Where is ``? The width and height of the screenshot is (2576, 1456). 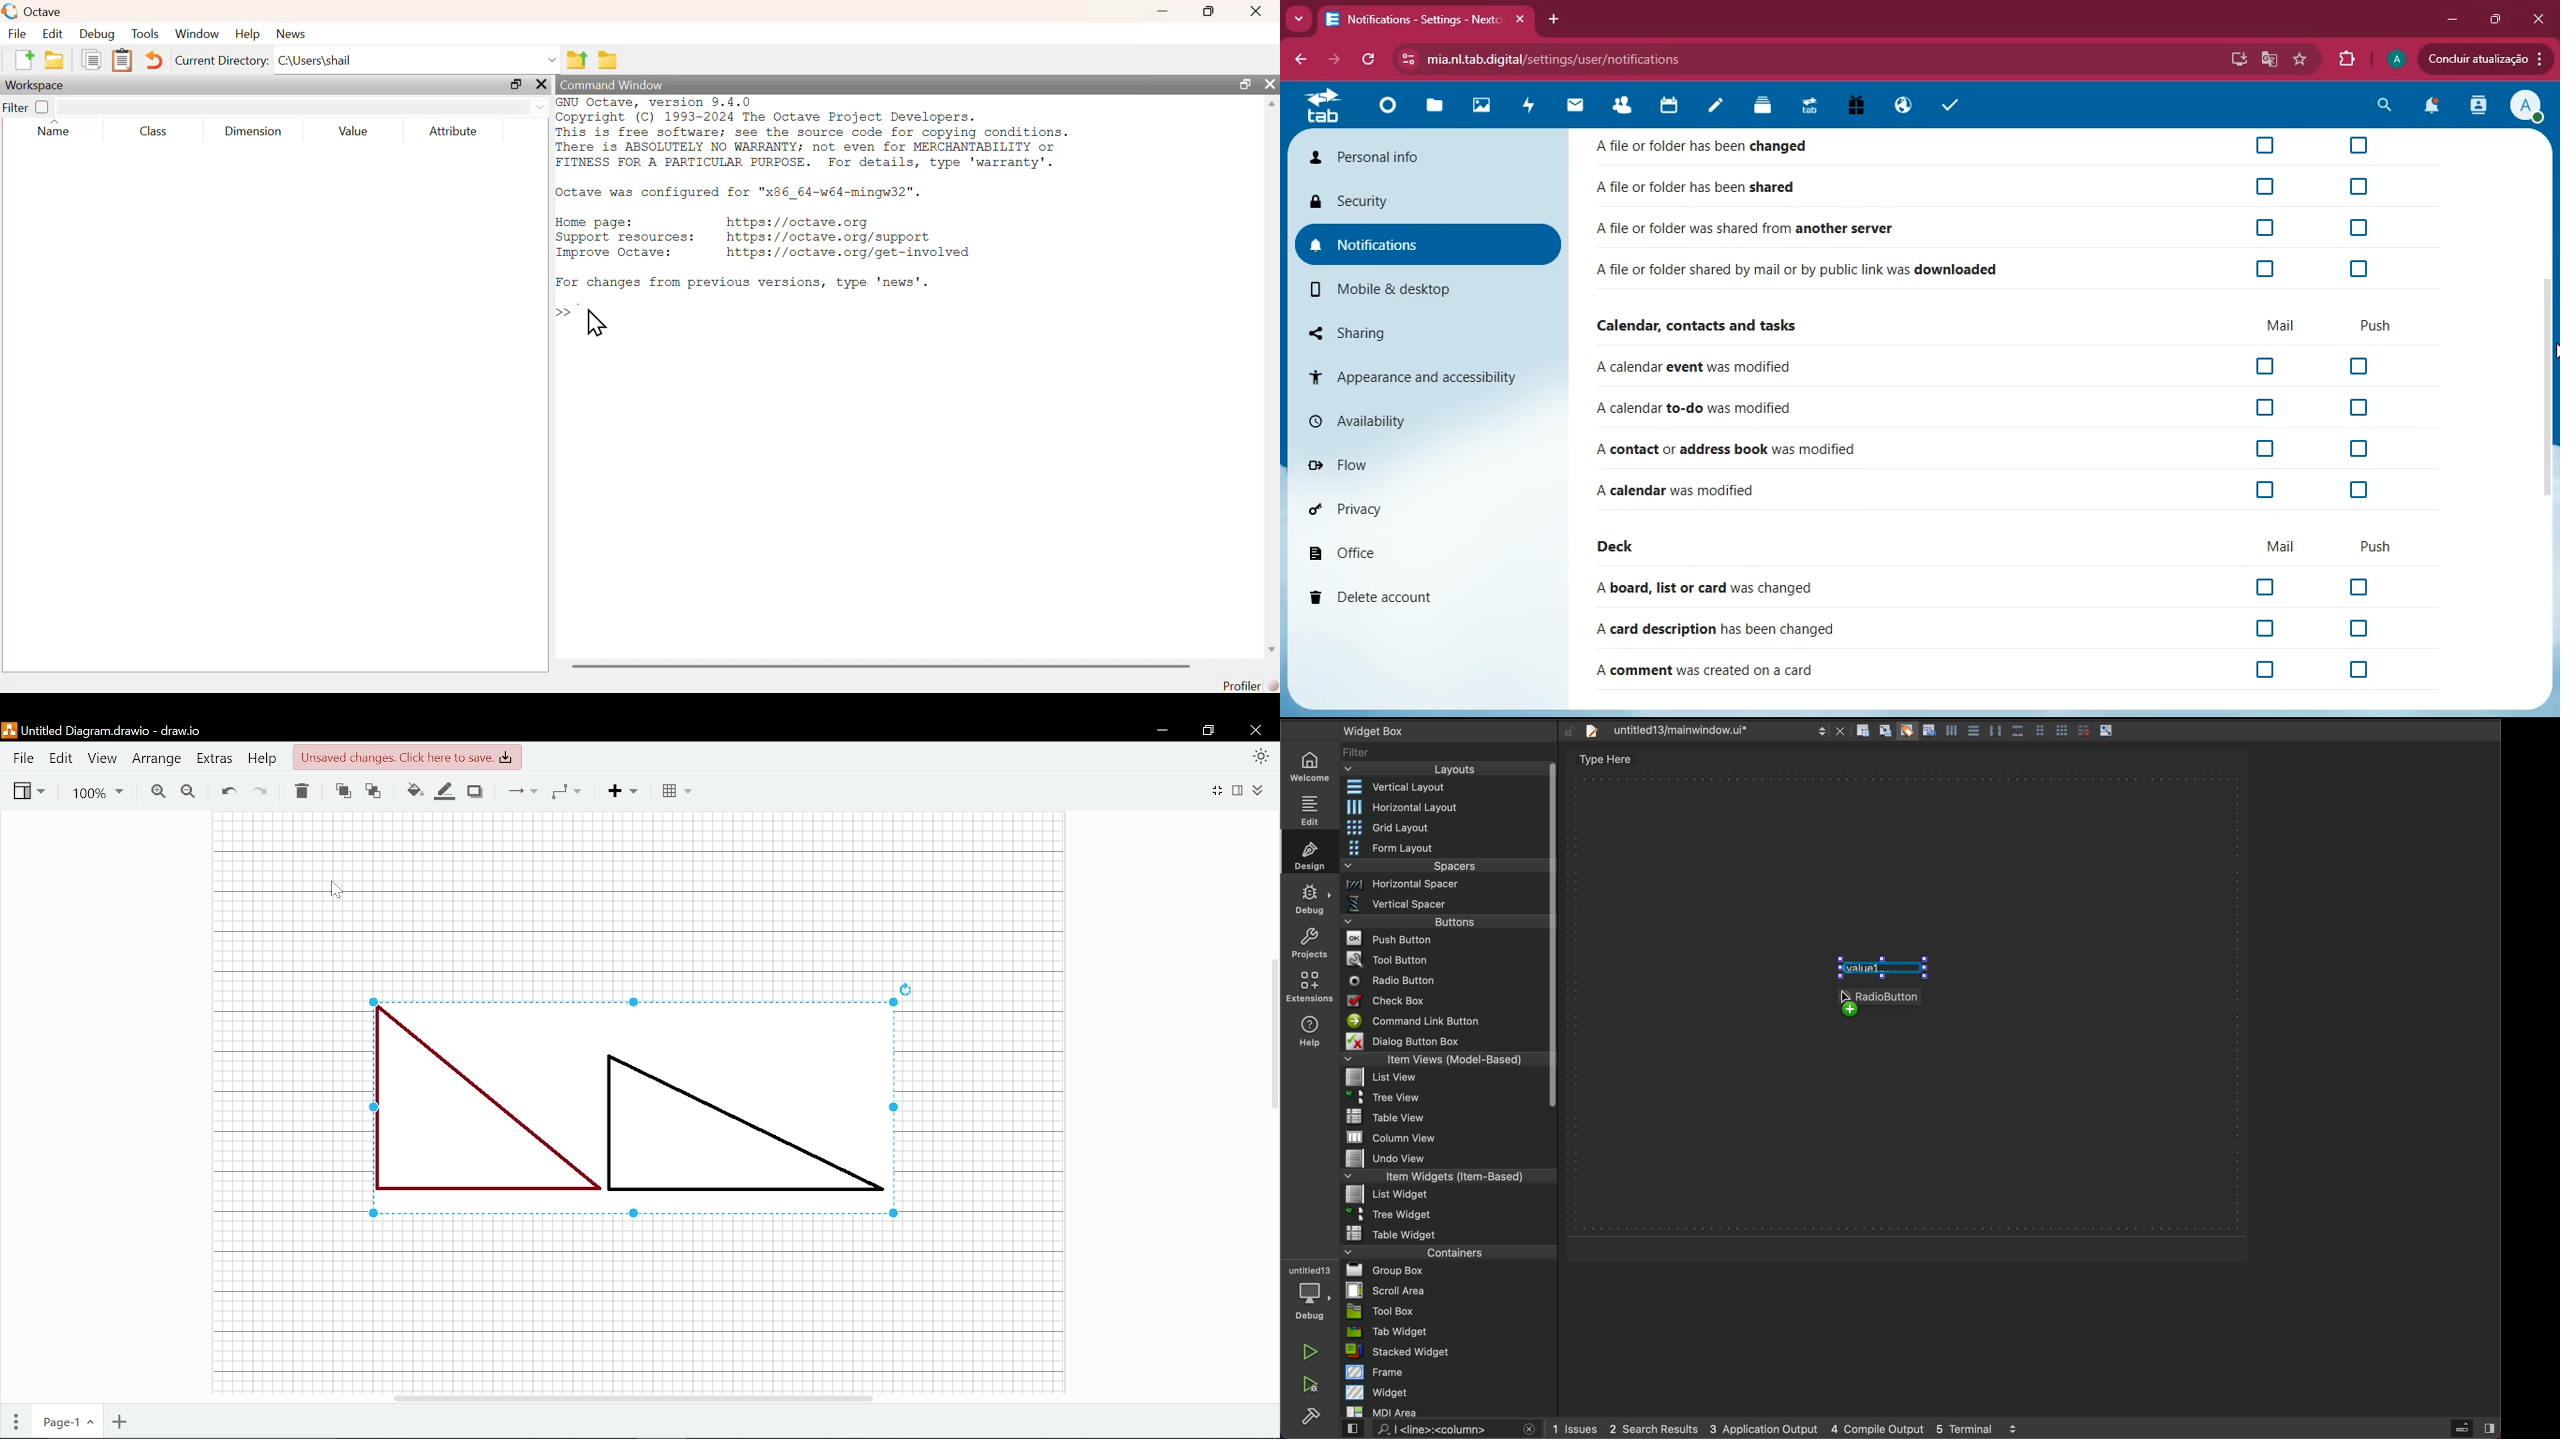
 is located at coordinates (1972, 731).